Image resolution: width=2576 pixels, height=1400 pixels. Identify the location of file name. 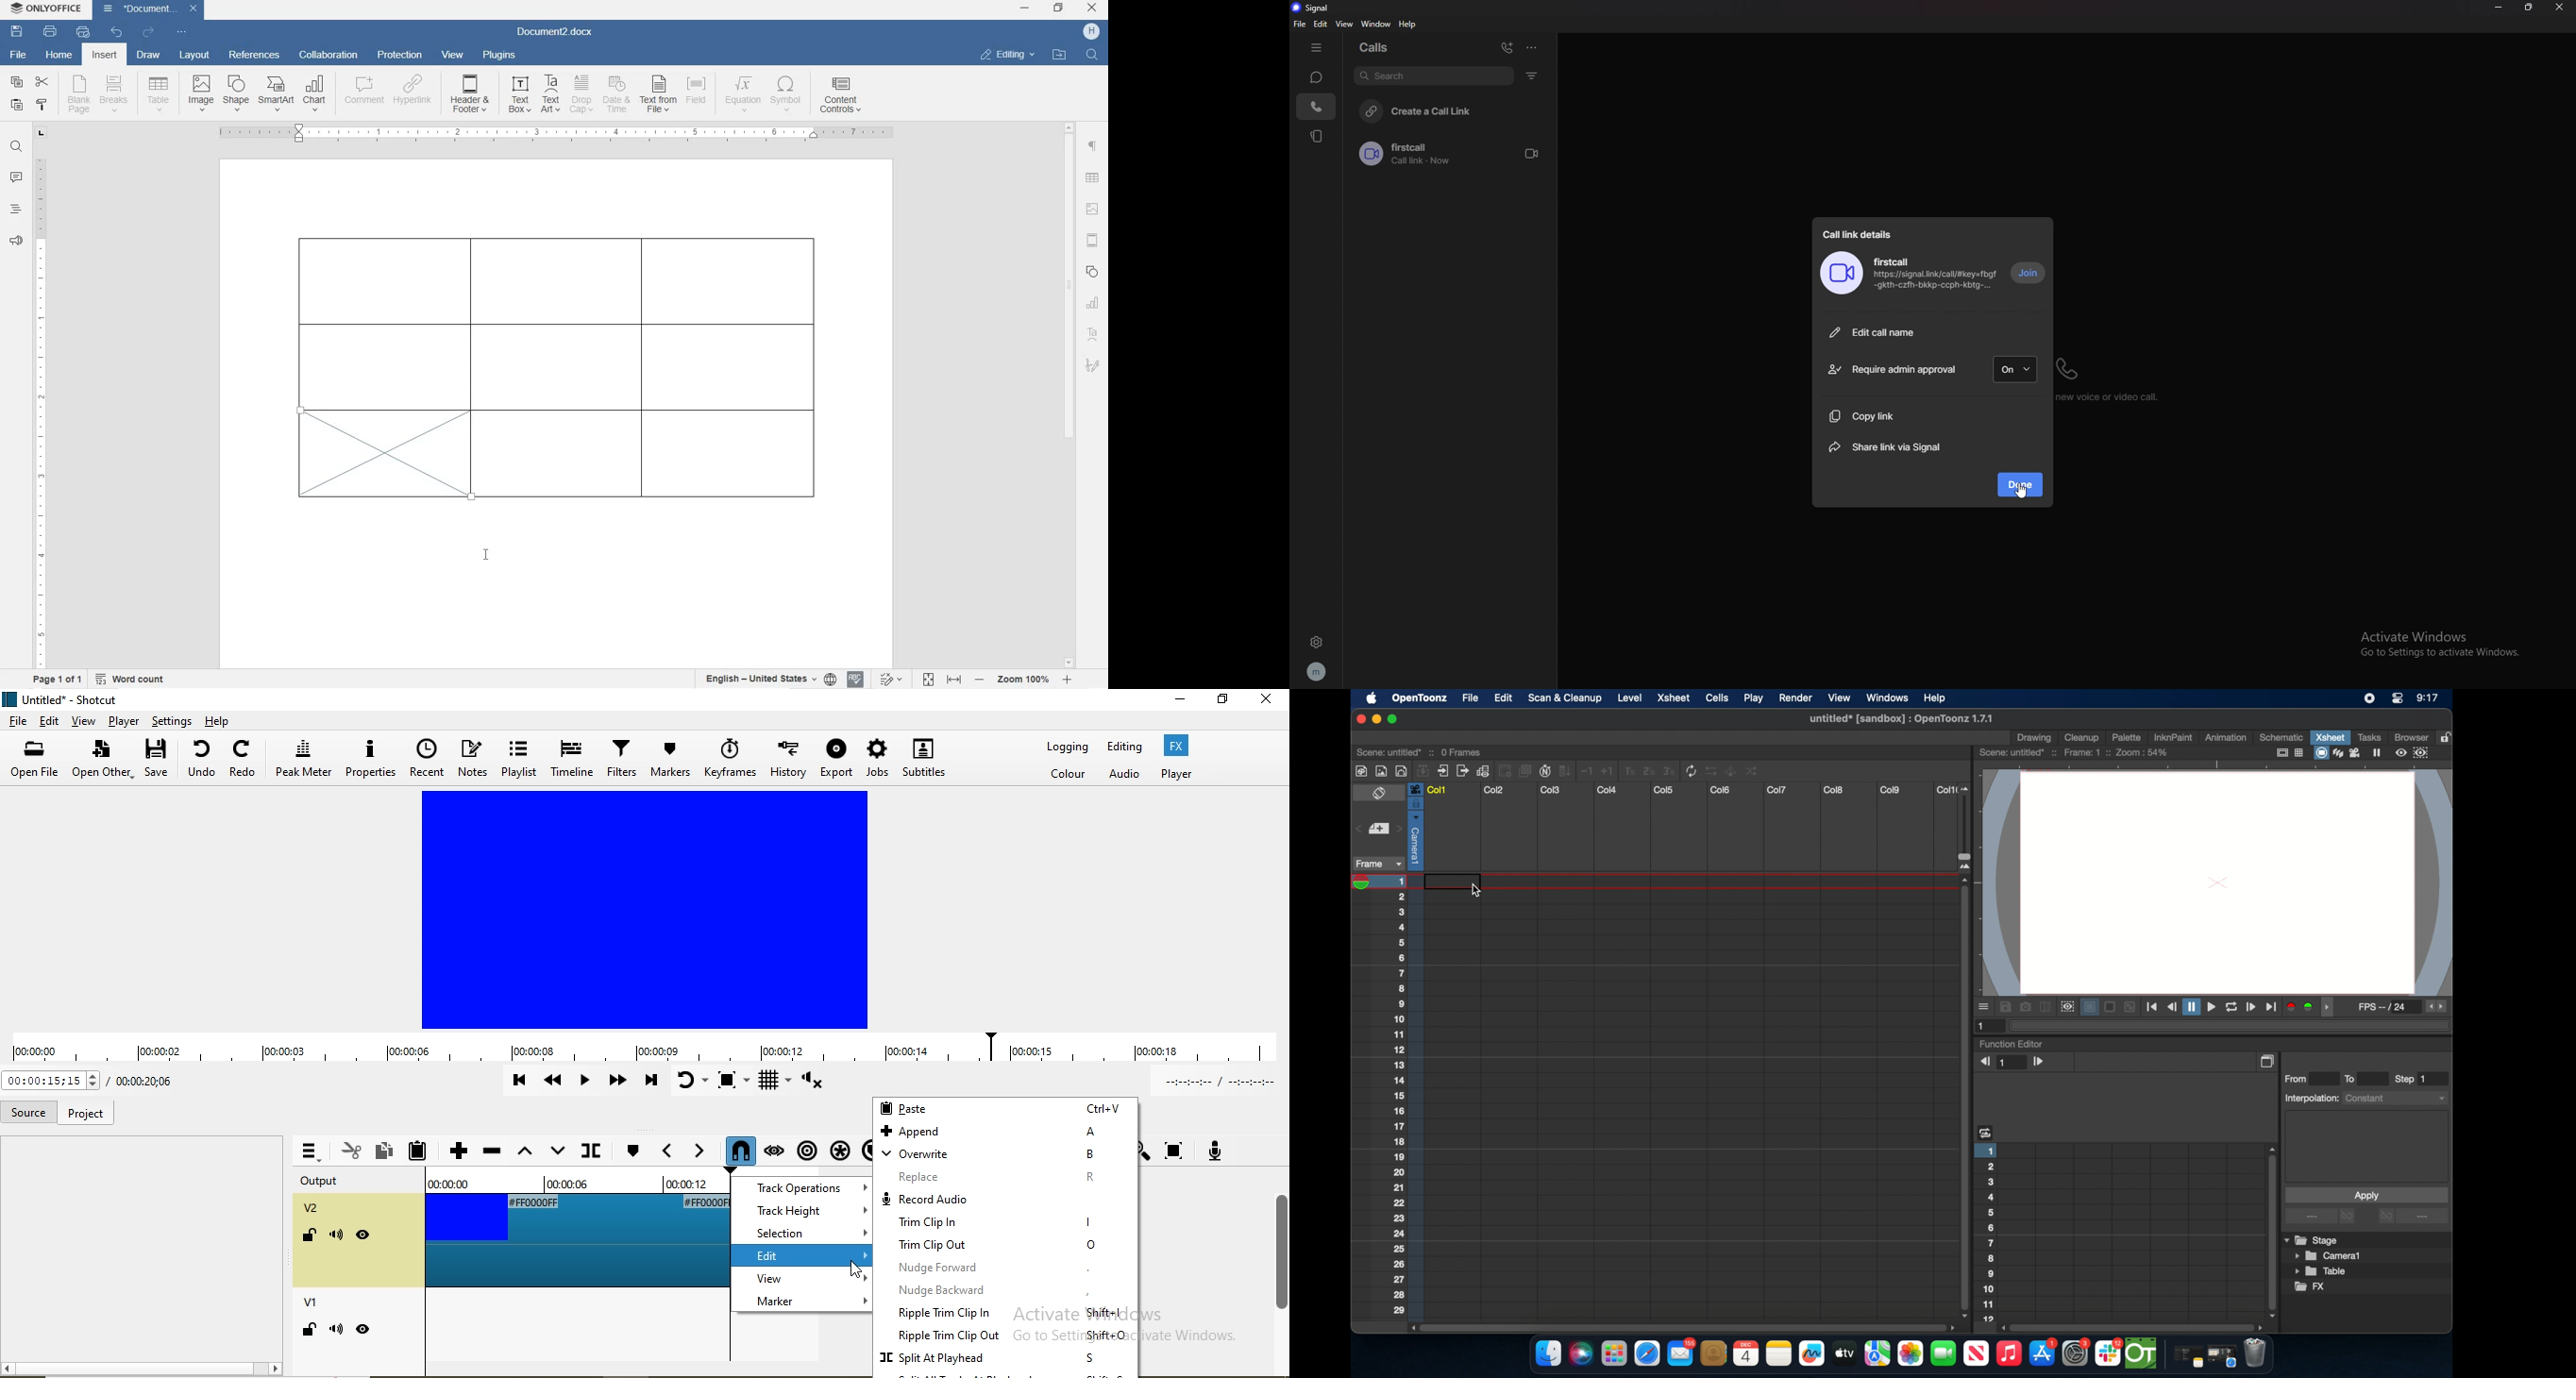
(63, 701).